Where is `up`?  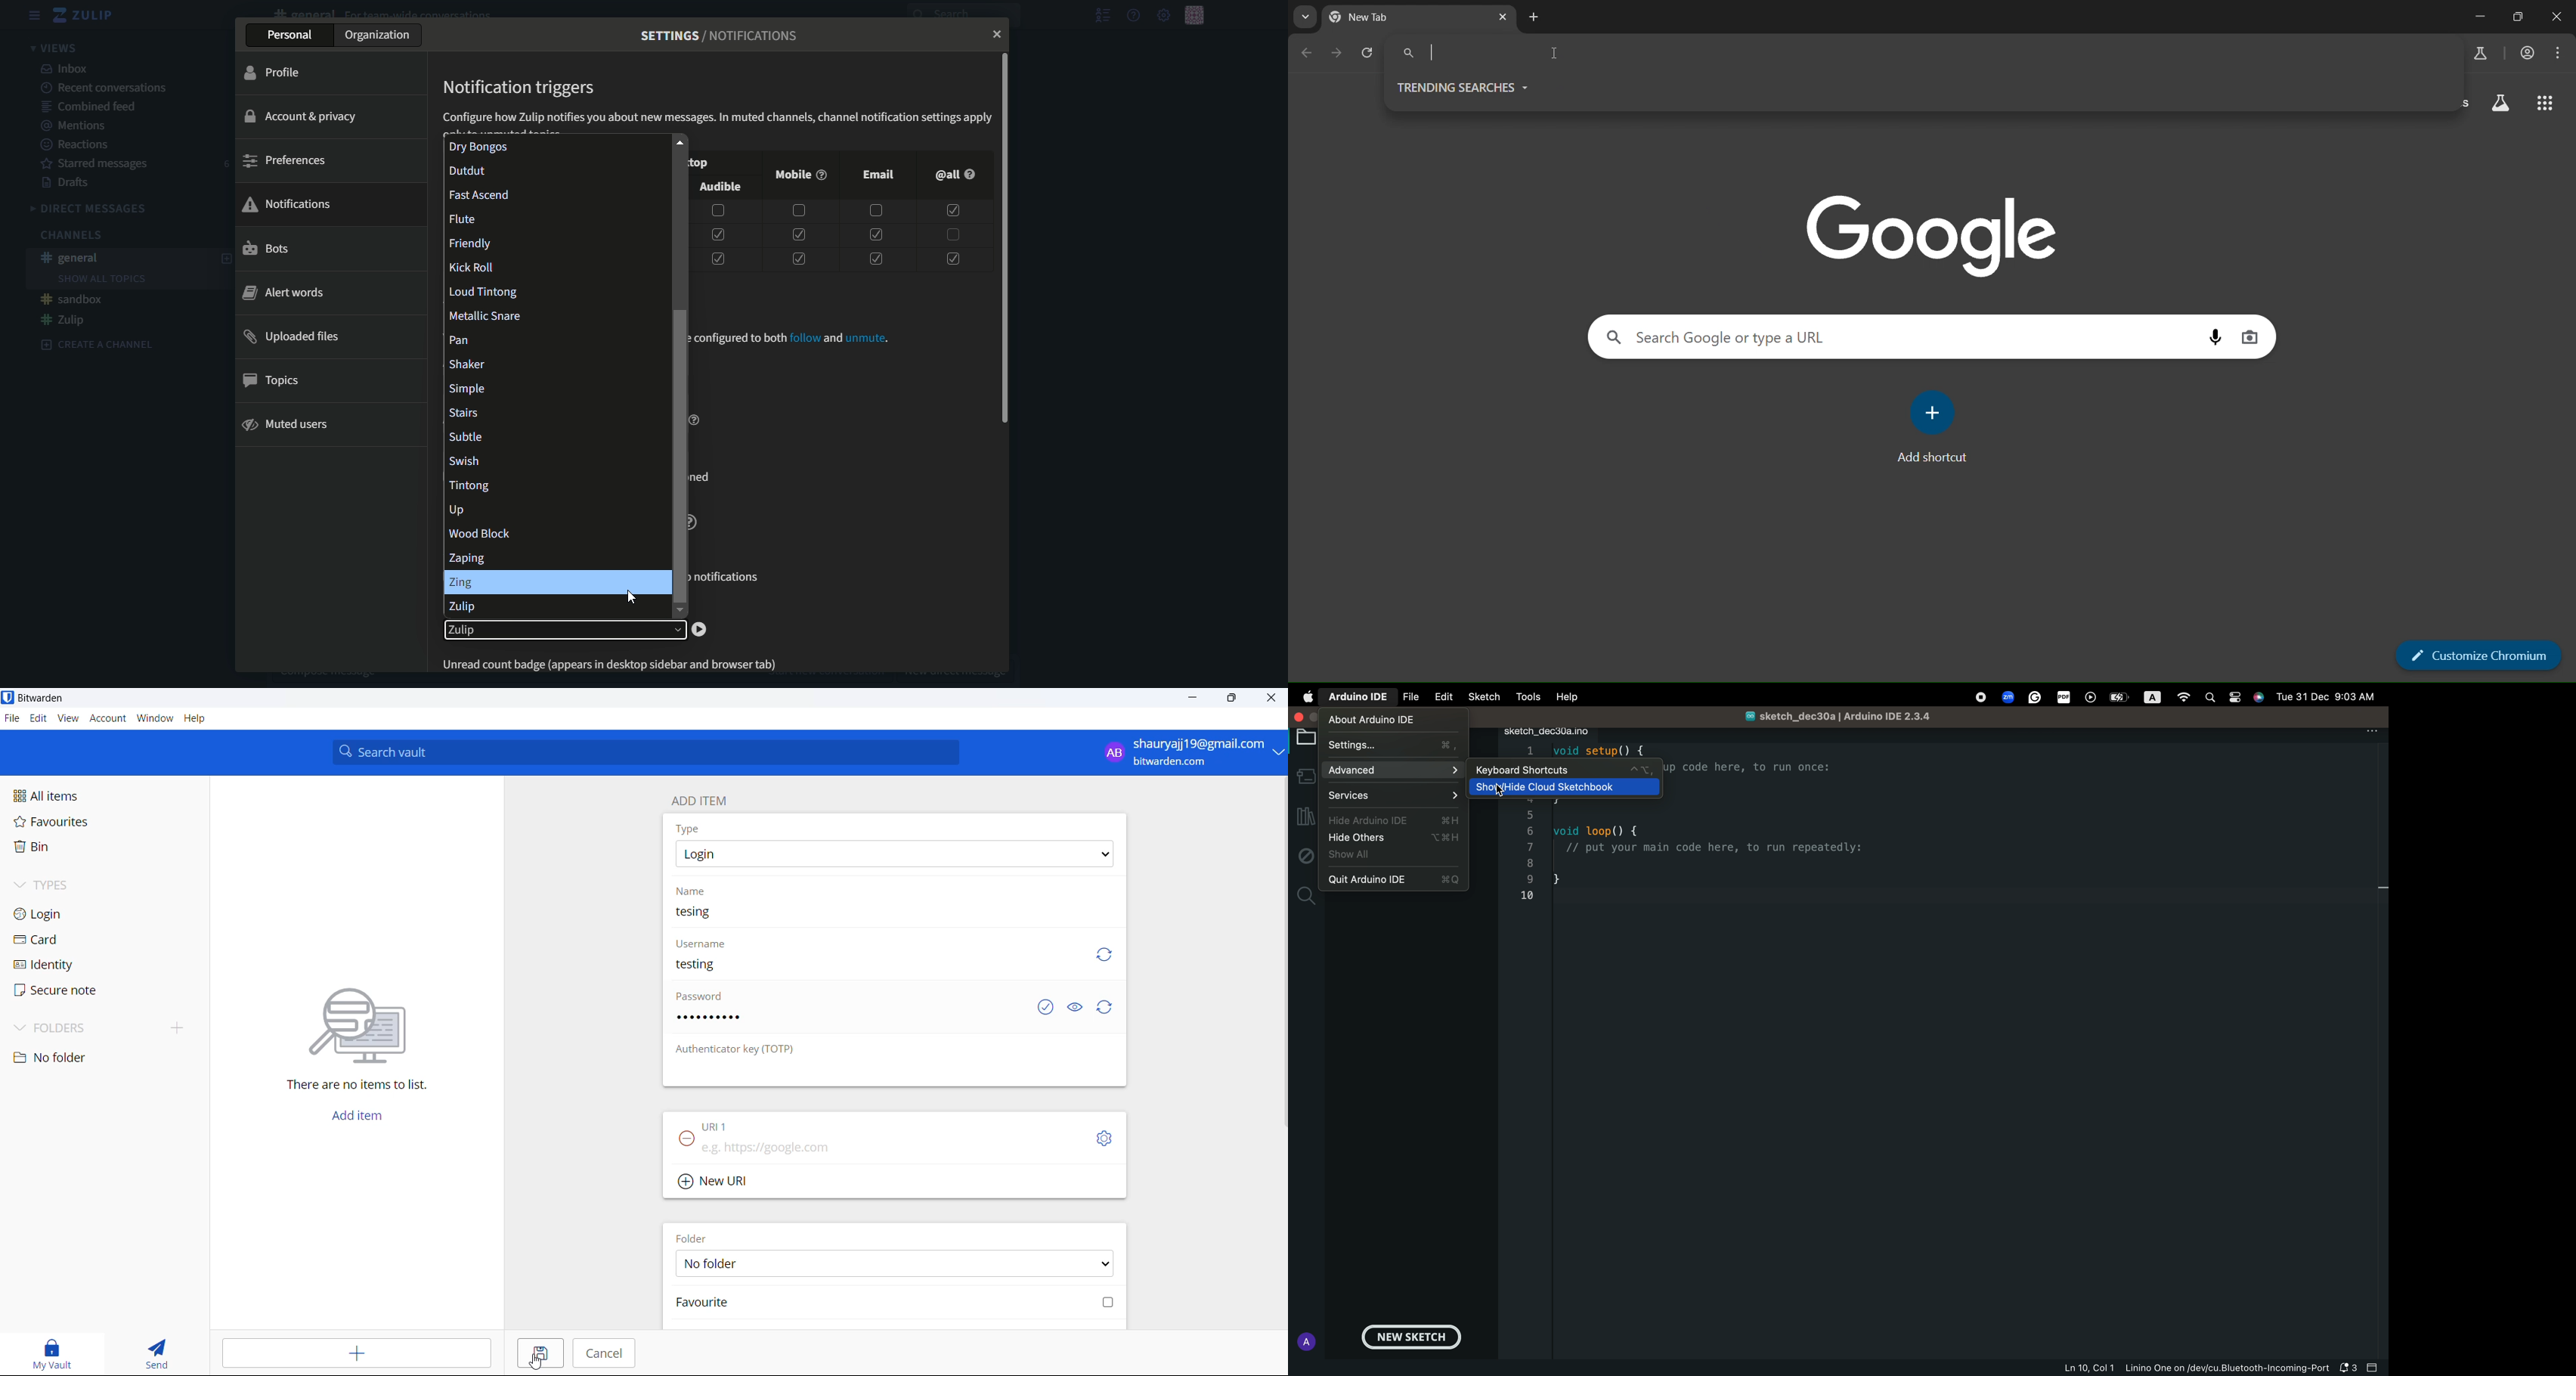 up is located at coordinates (555, 509).